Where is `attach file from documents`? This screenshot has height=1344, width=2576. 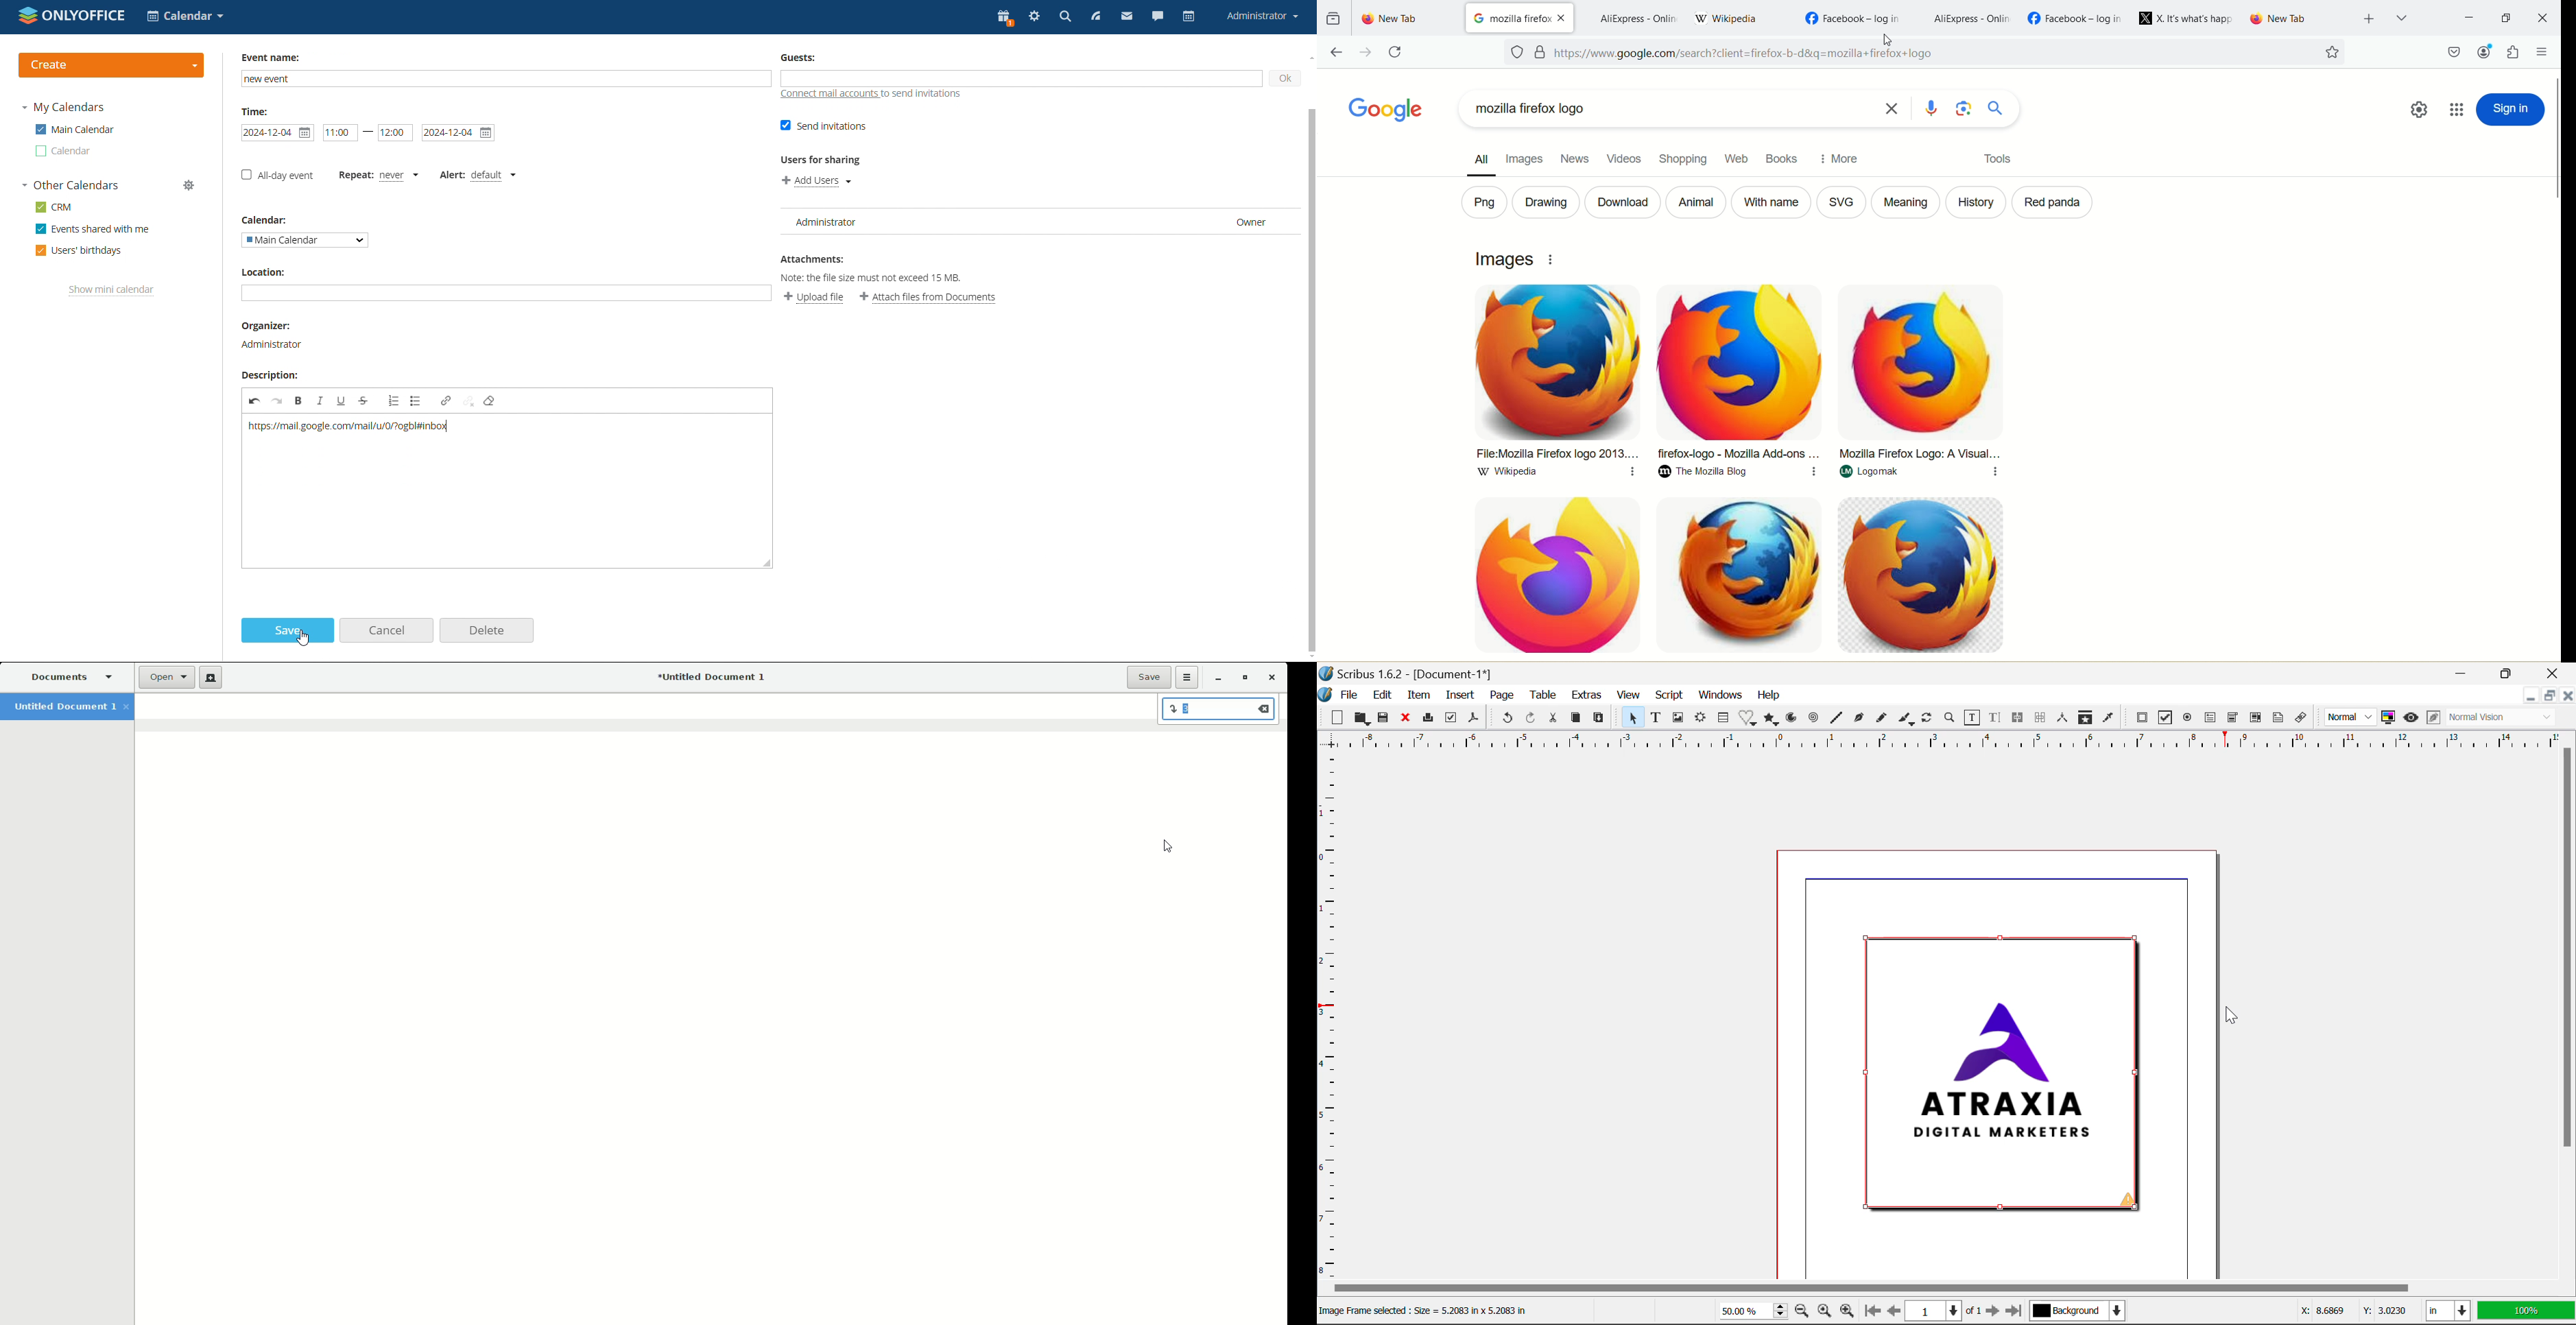
attach file from documents is located at coordinates (931, 298).